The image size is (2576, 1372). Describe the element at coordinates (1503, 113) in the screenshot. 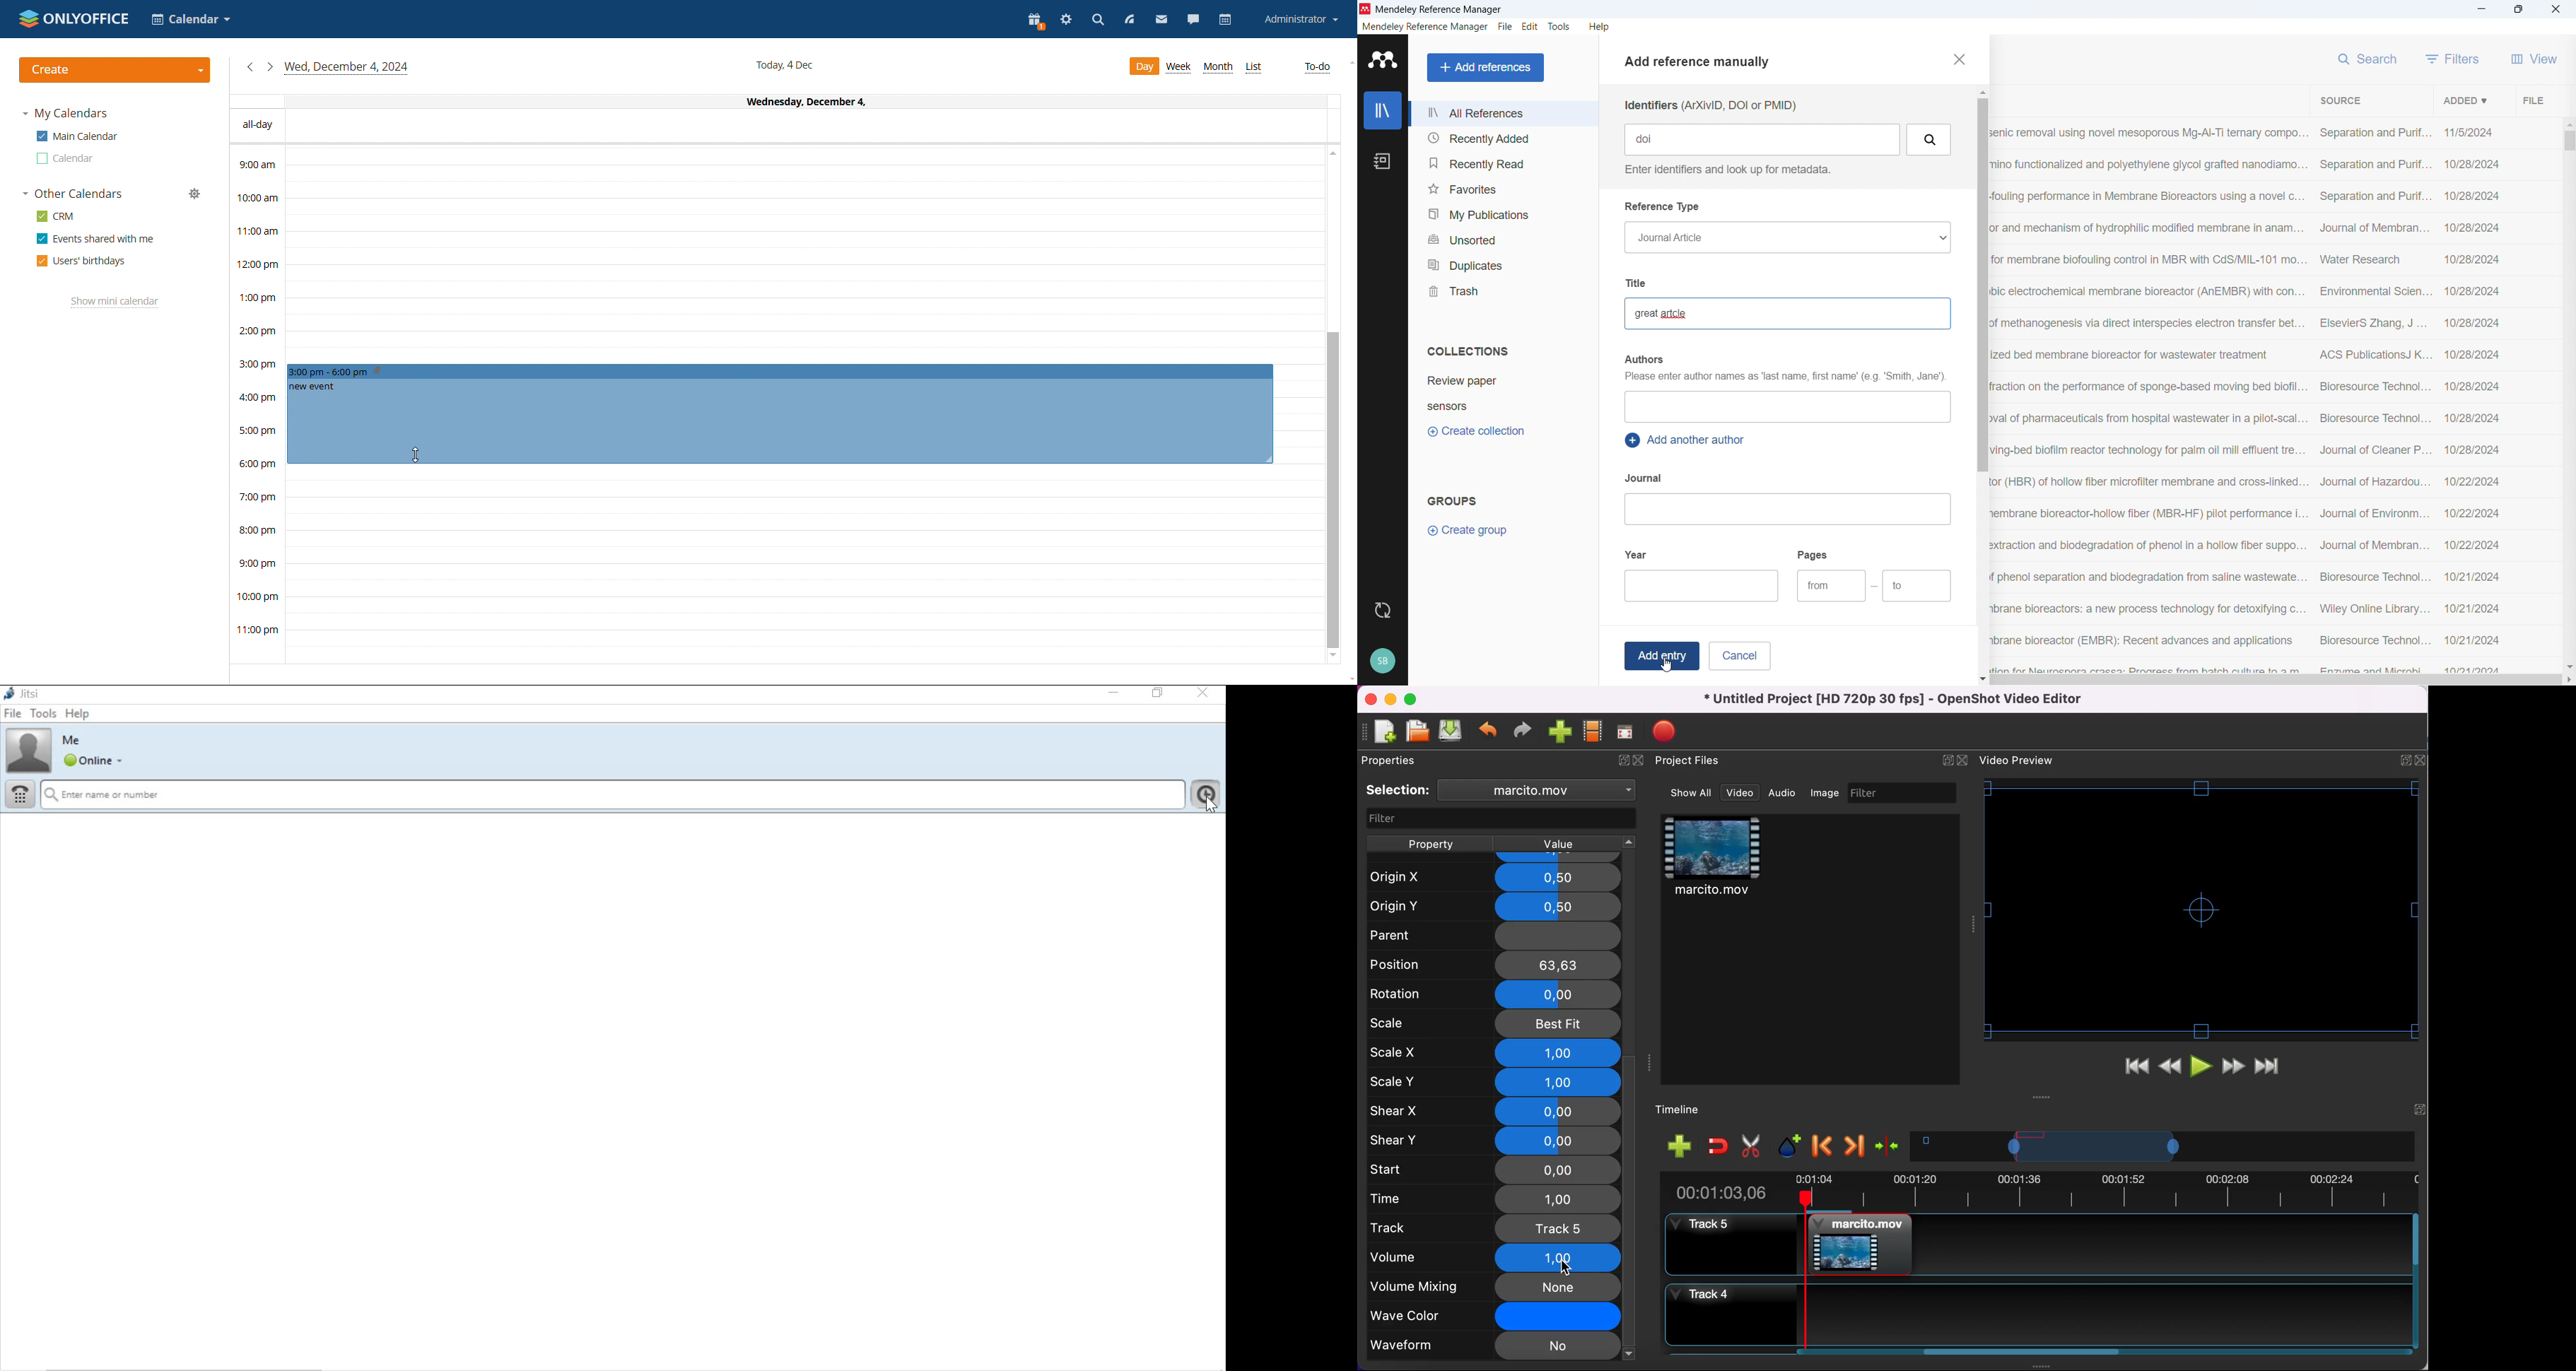

I see `All references ` at that location.